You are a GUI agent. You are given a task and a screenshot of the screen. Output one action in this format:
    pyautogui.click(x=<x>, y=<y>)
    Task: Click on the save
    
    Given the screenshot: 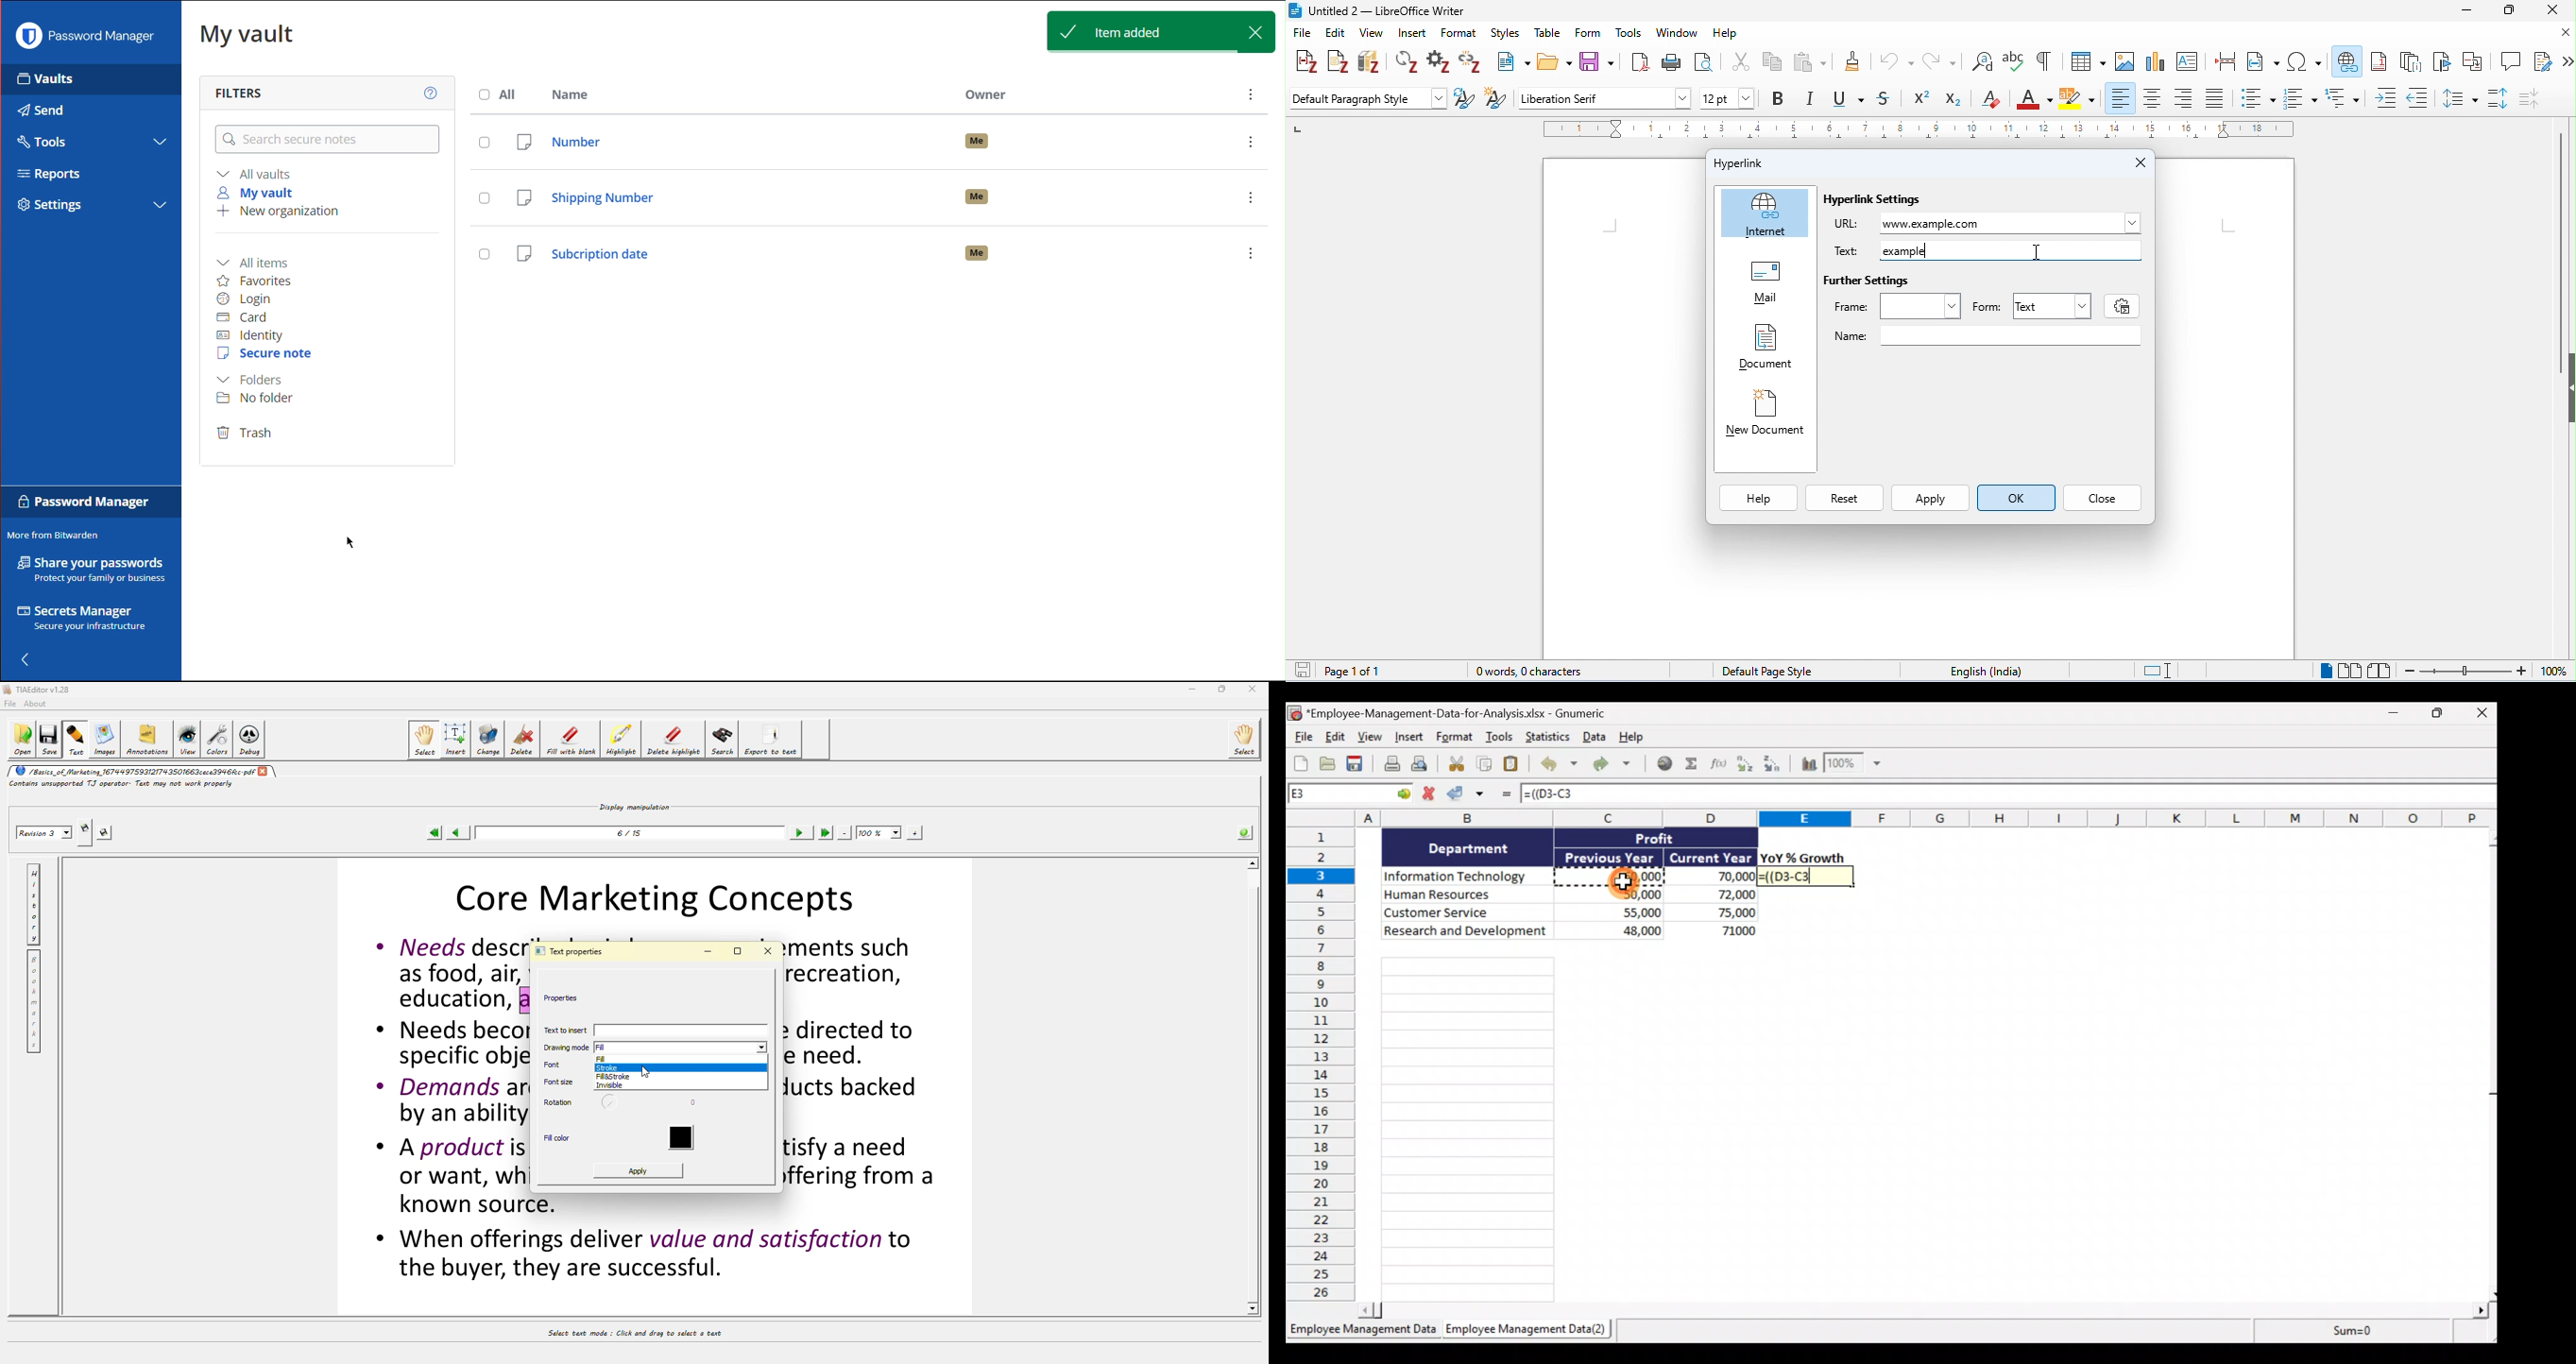 What is the action you would take?
    pyautogui.click(x=1597, y=61)
    